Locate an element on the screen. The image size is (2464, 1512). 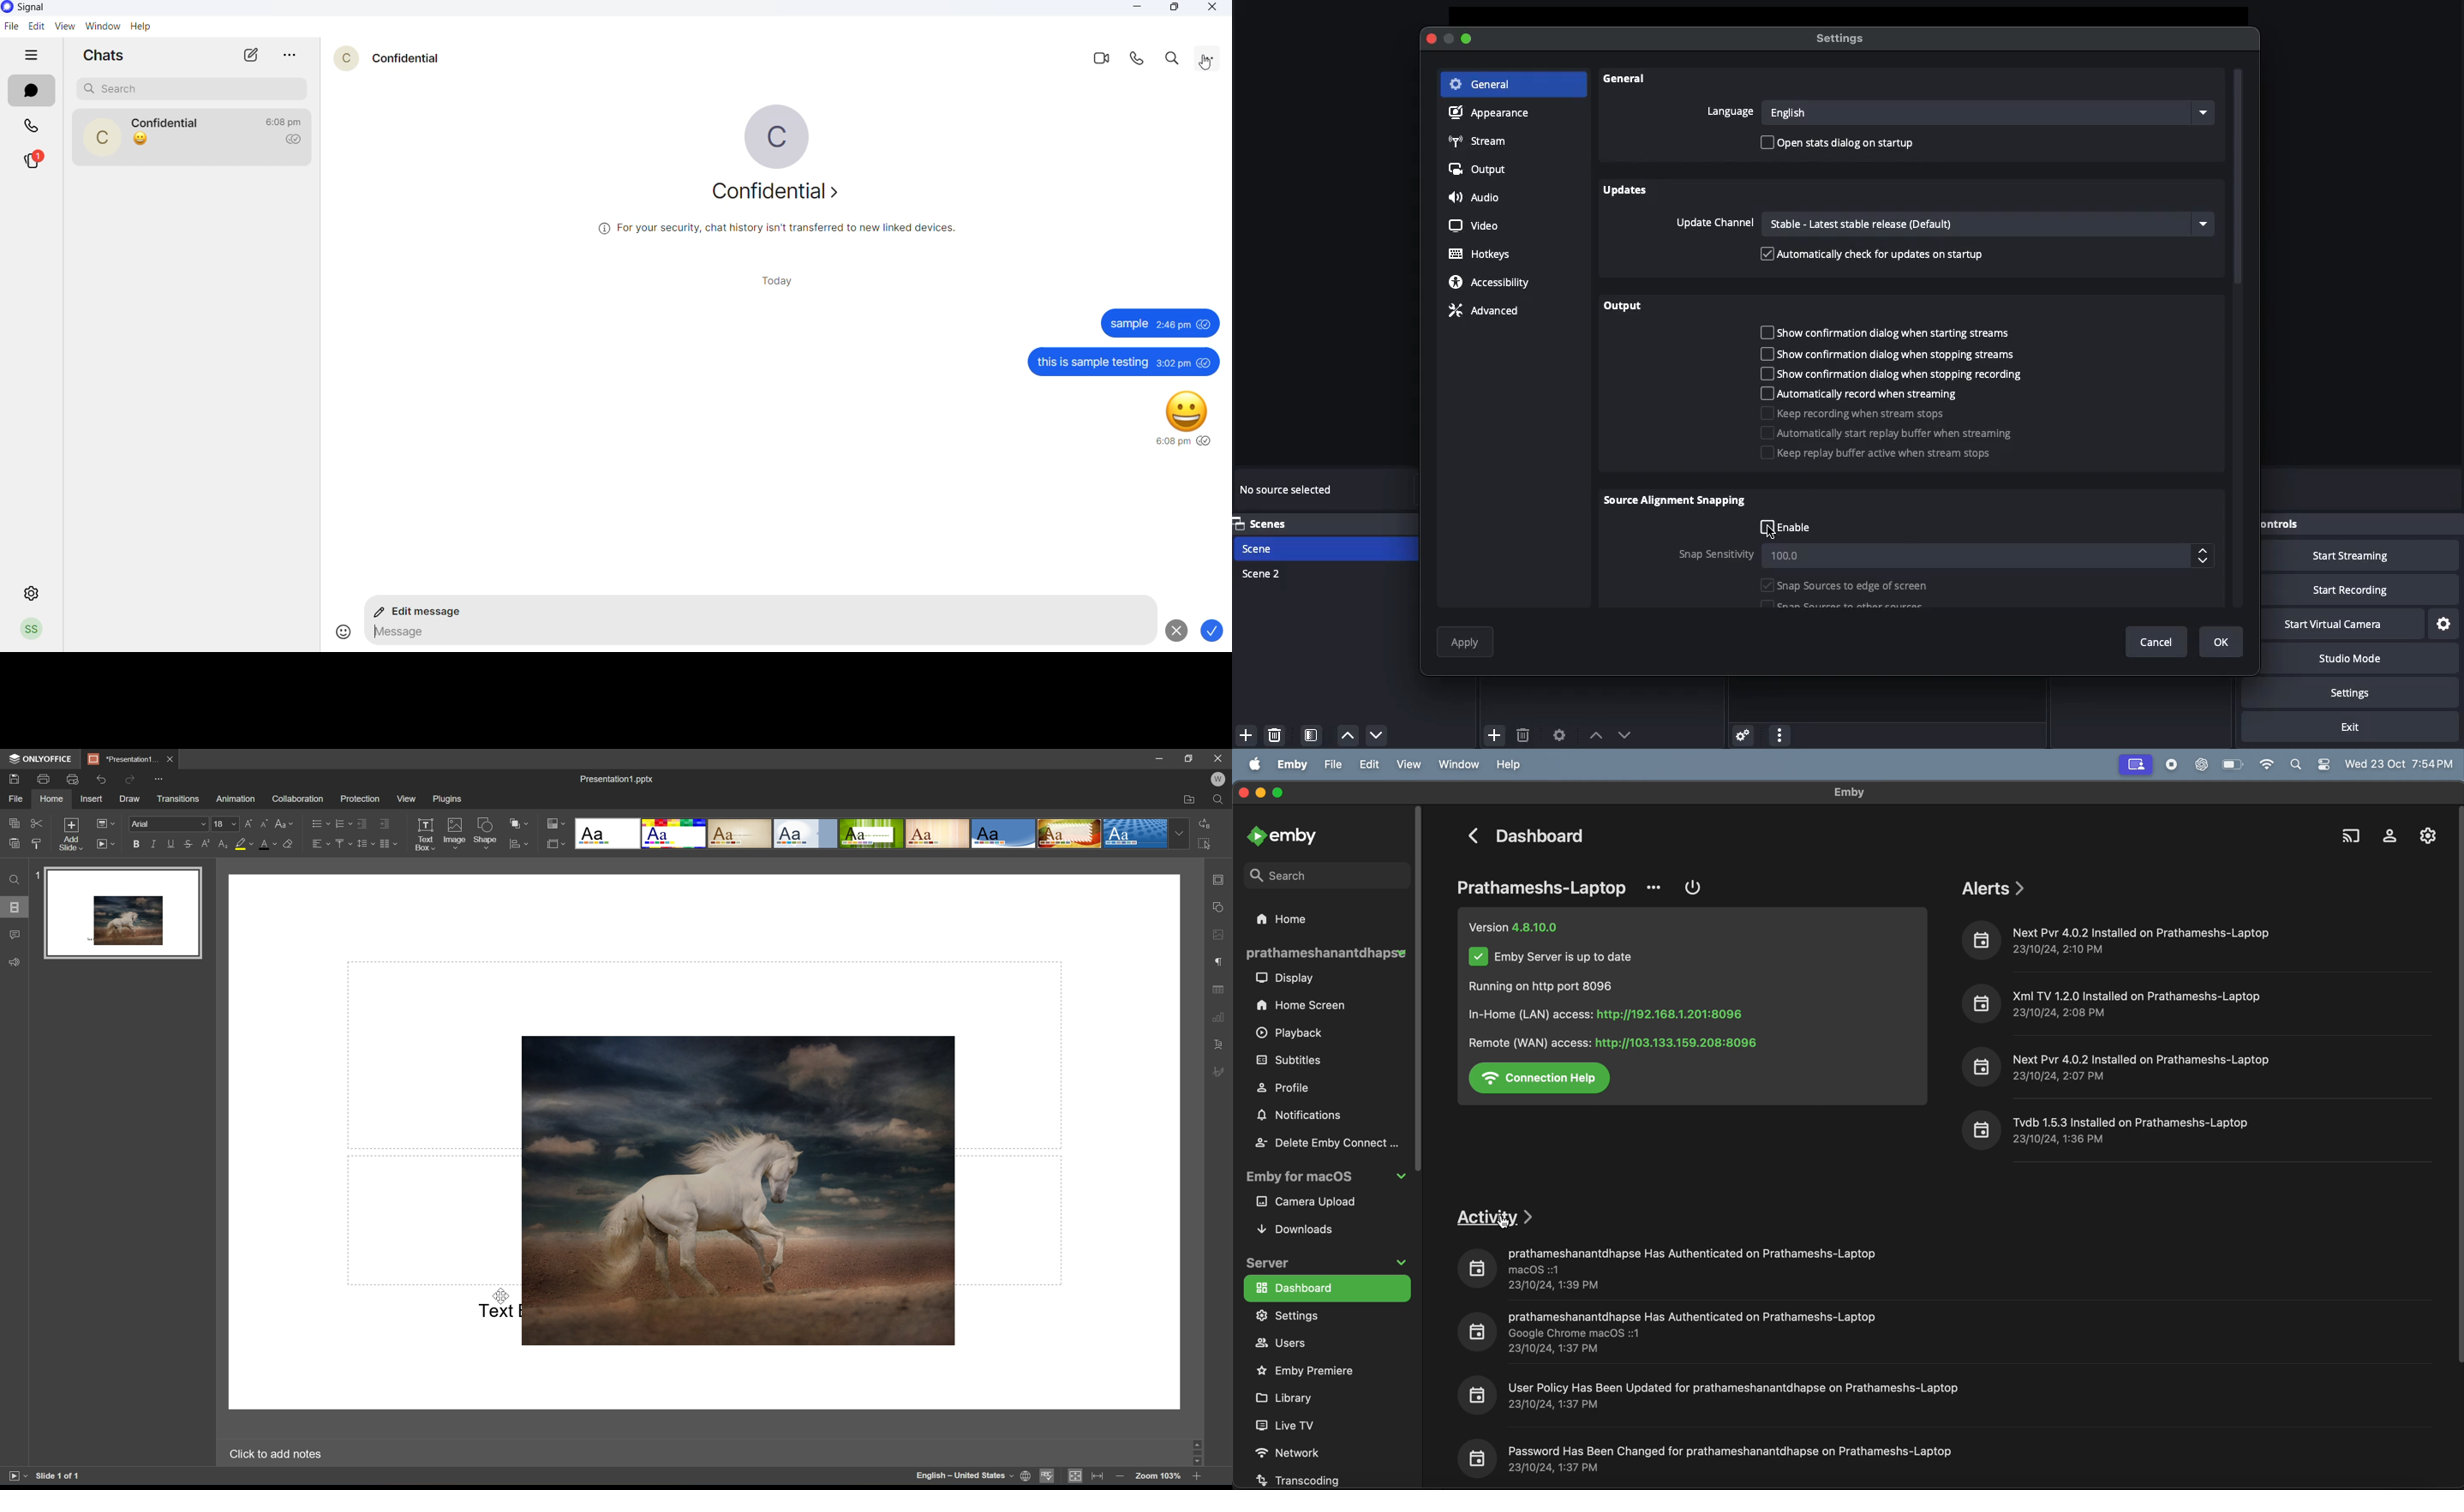
Close is located at coordinates (1433, 39).